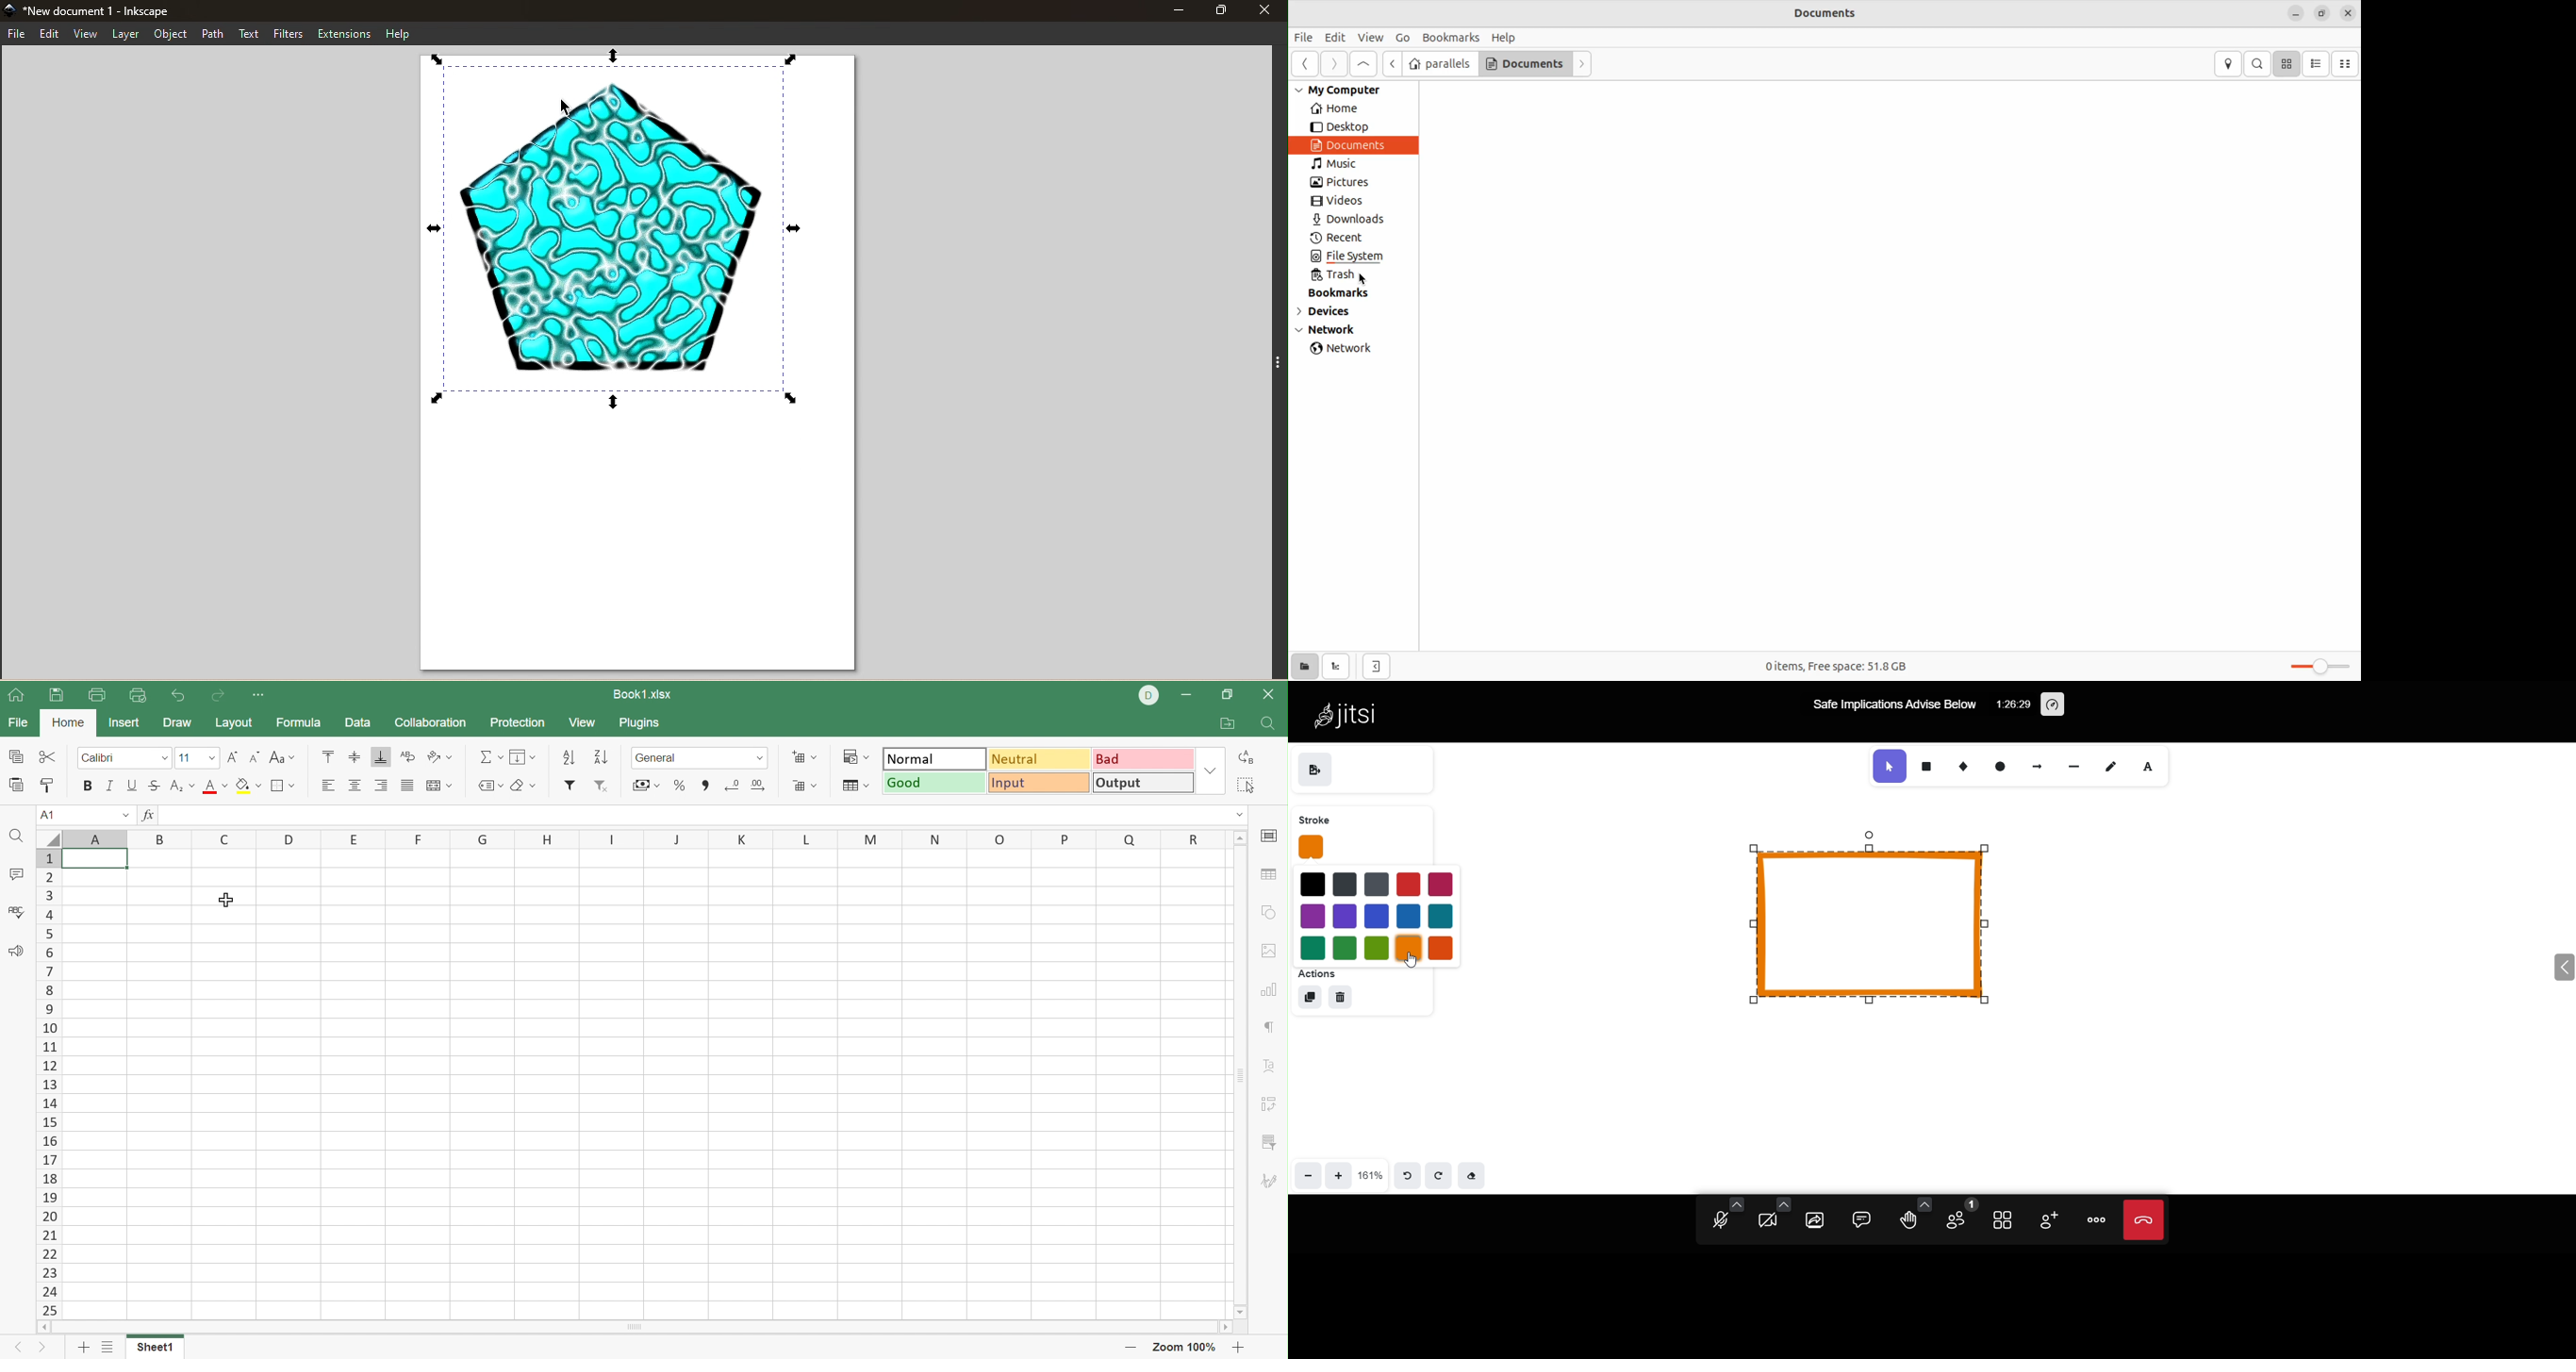 Image resolution: width=2576 pixels, height=1372 pixels. Describe the element at coordinates (125, 816) in the screenshot. I see `Drop down` at that location.